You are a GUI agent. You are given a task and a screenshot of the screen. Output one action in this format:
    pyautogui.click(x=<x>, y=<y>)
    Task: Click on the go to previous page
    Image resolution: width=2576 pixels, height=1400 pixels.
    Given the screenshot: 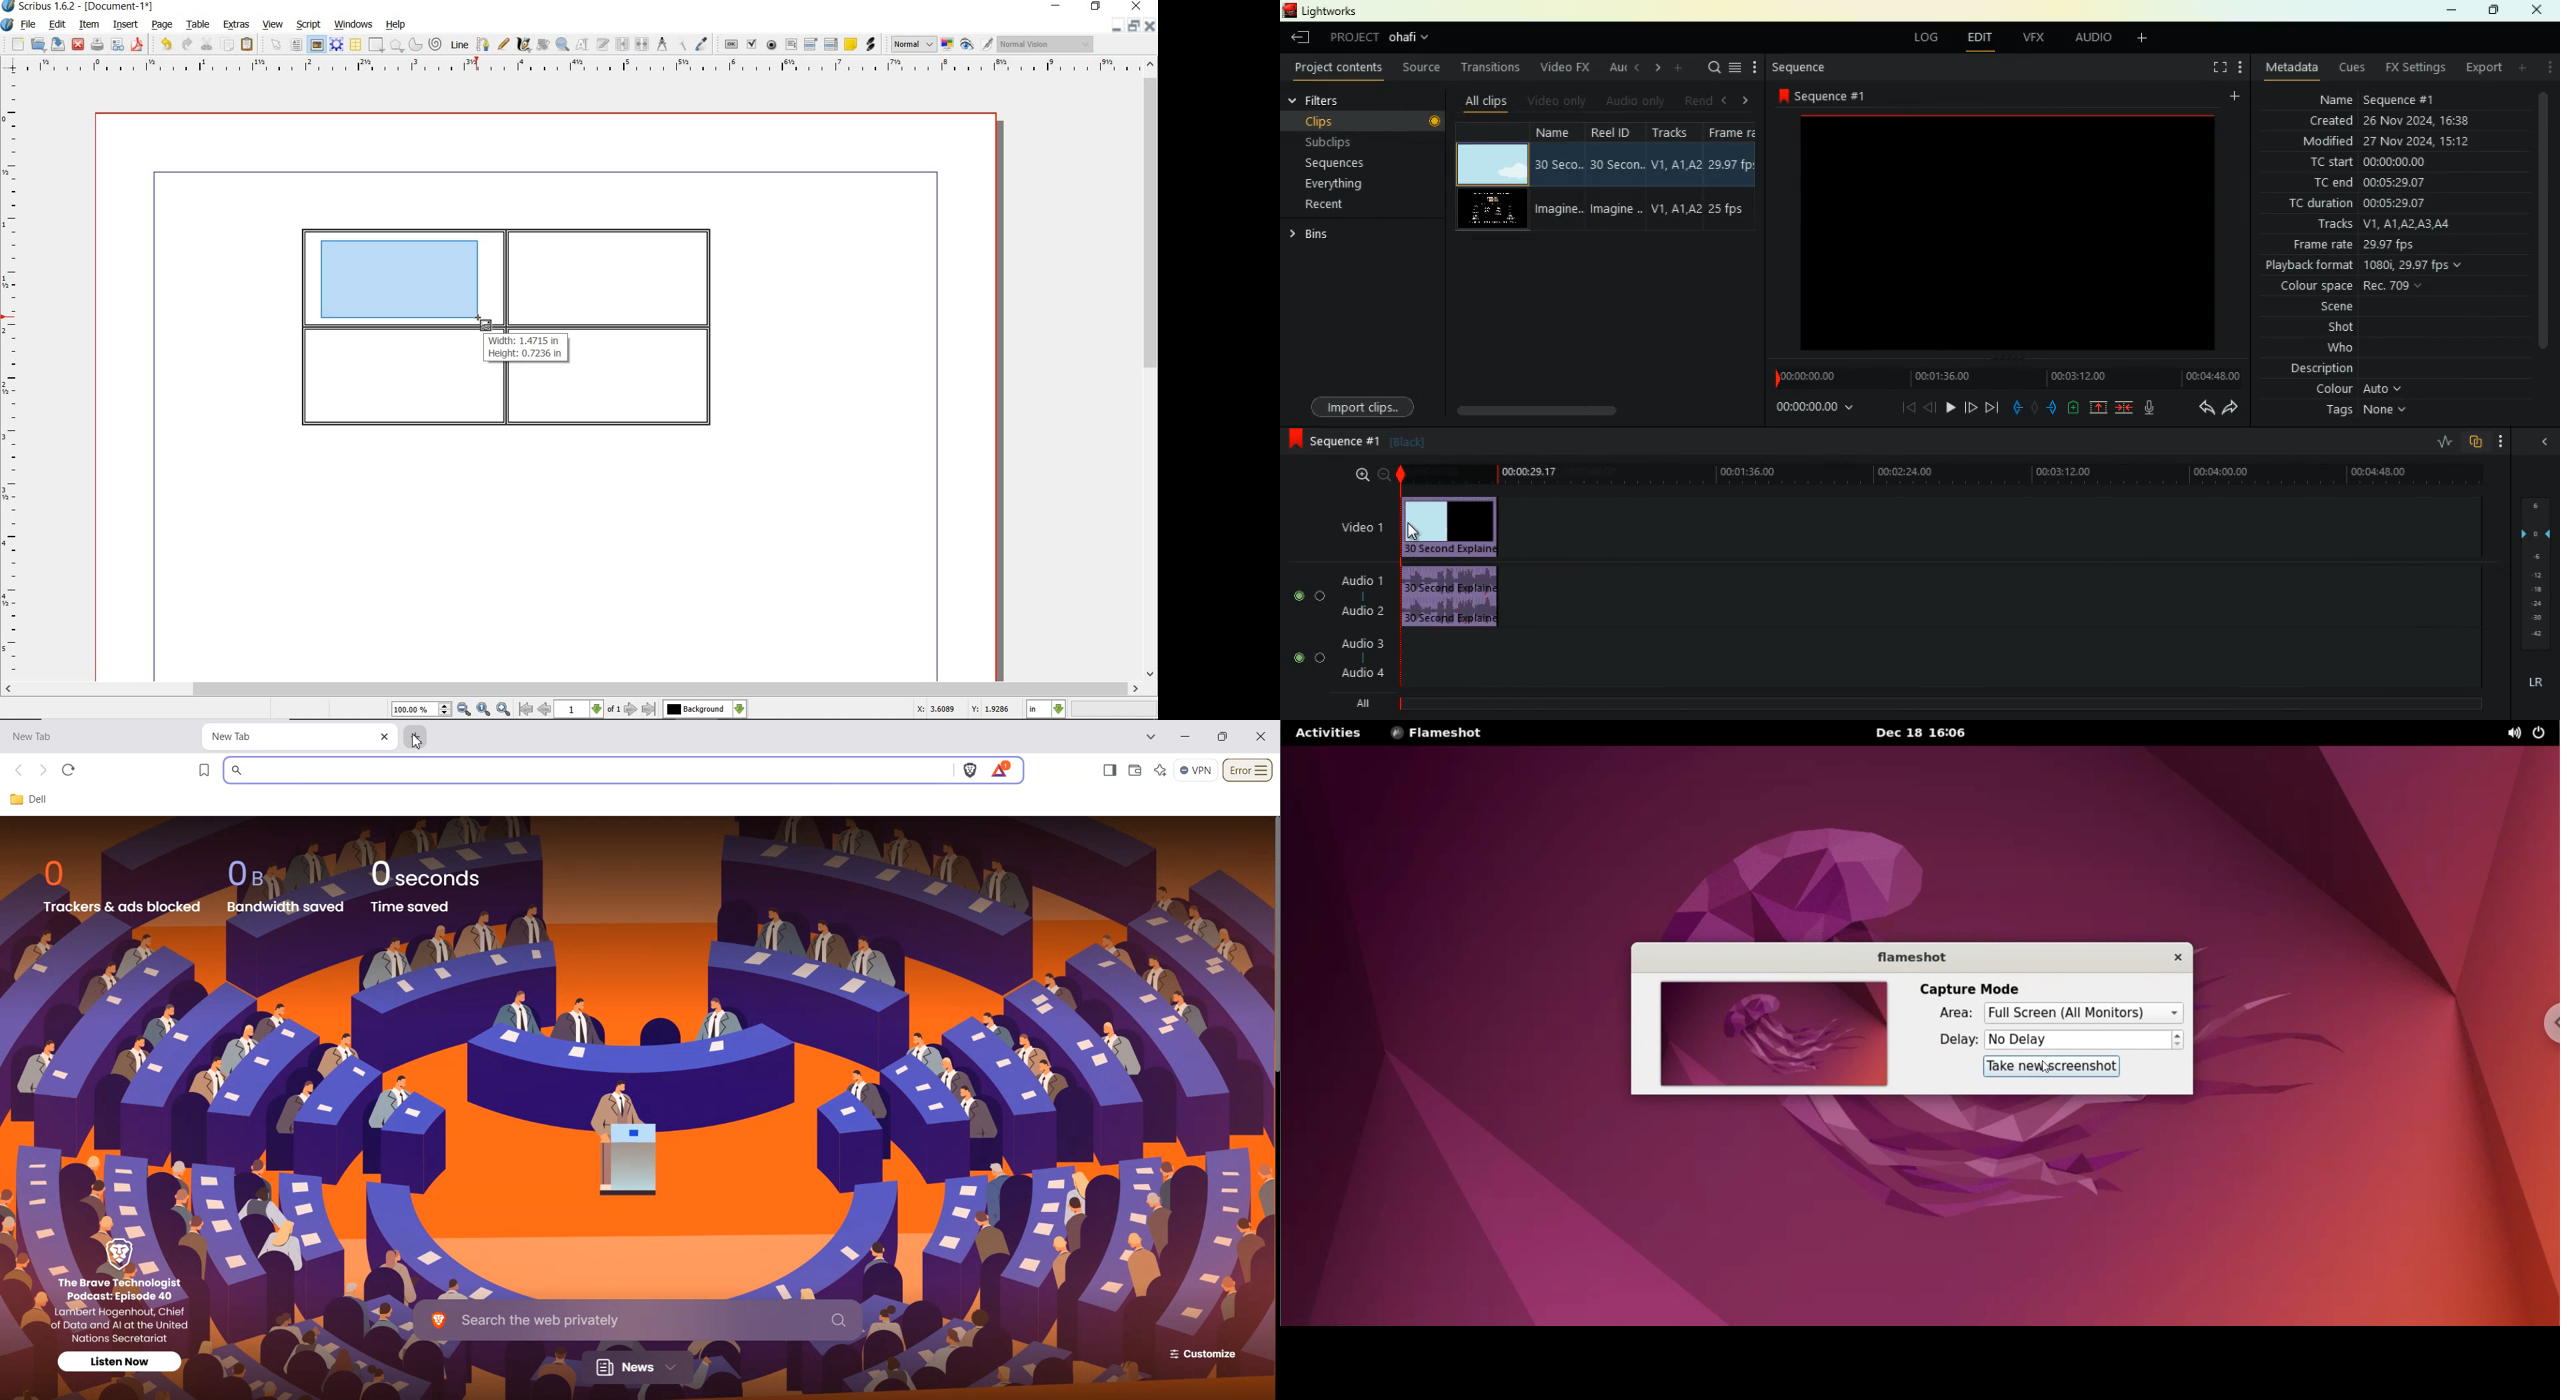 What is the action you would take?
    pyautogui.click(x=544, y=710)
    